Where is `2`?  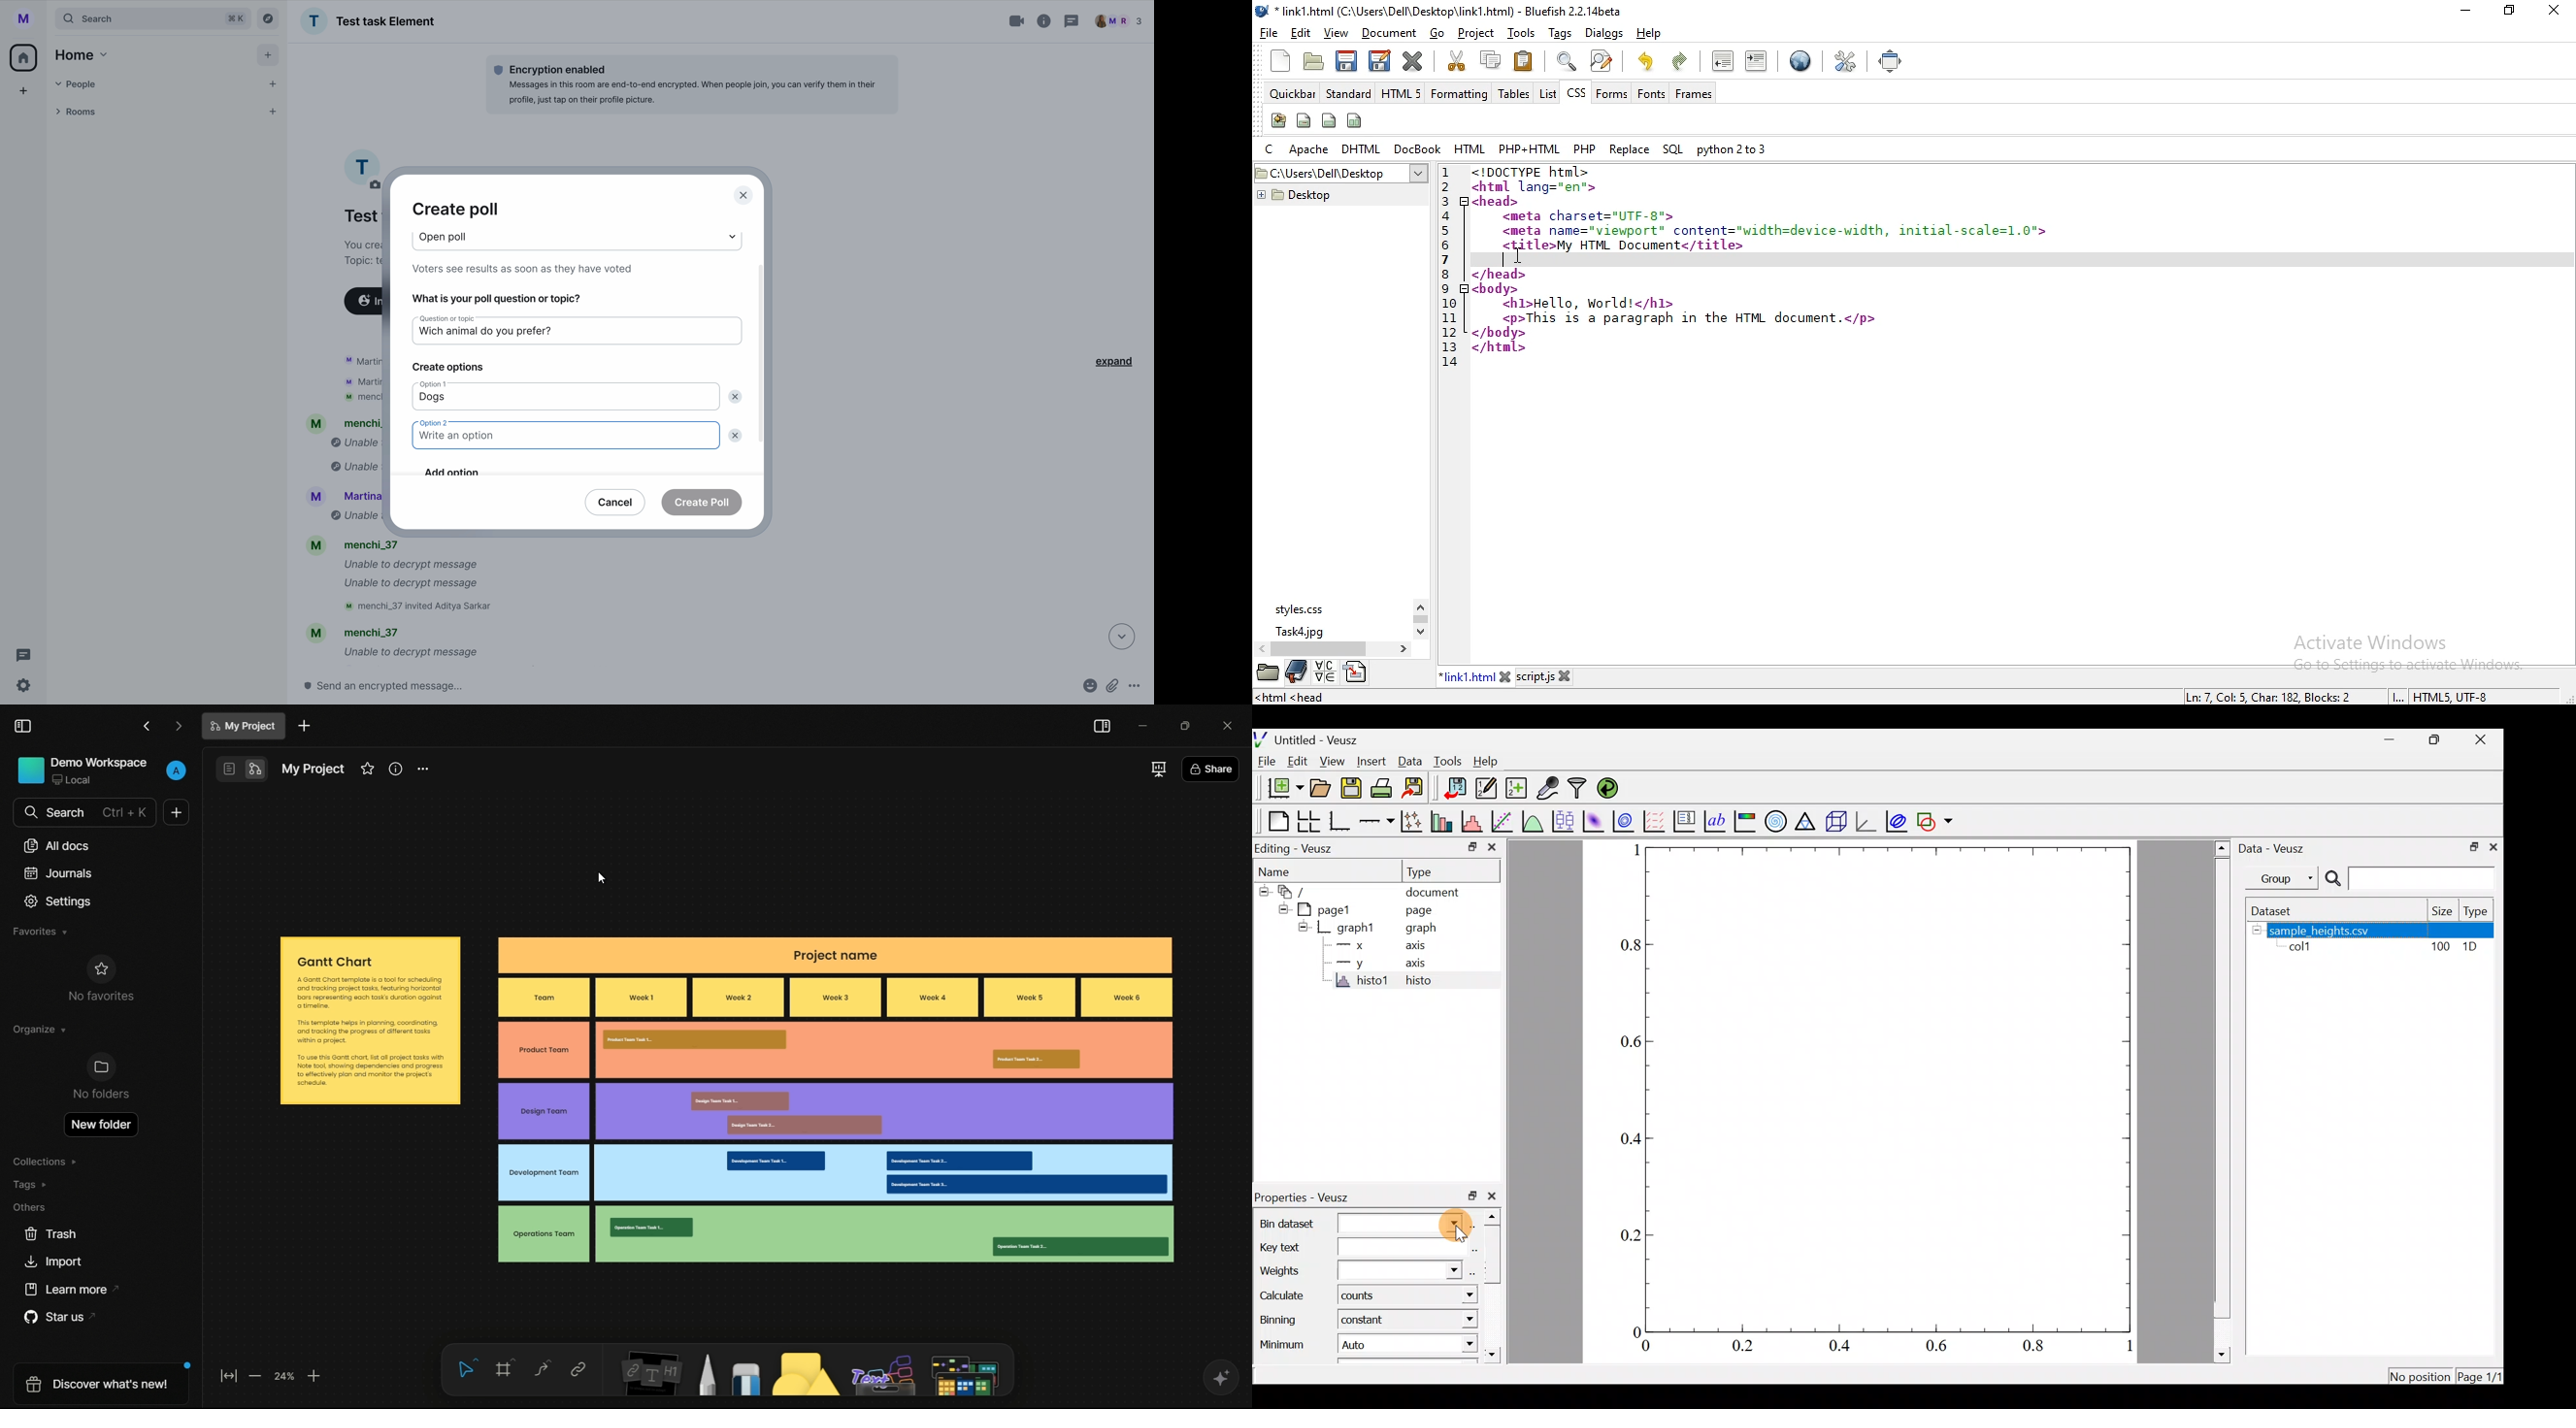 2 is located at coordinates (1445, 187).